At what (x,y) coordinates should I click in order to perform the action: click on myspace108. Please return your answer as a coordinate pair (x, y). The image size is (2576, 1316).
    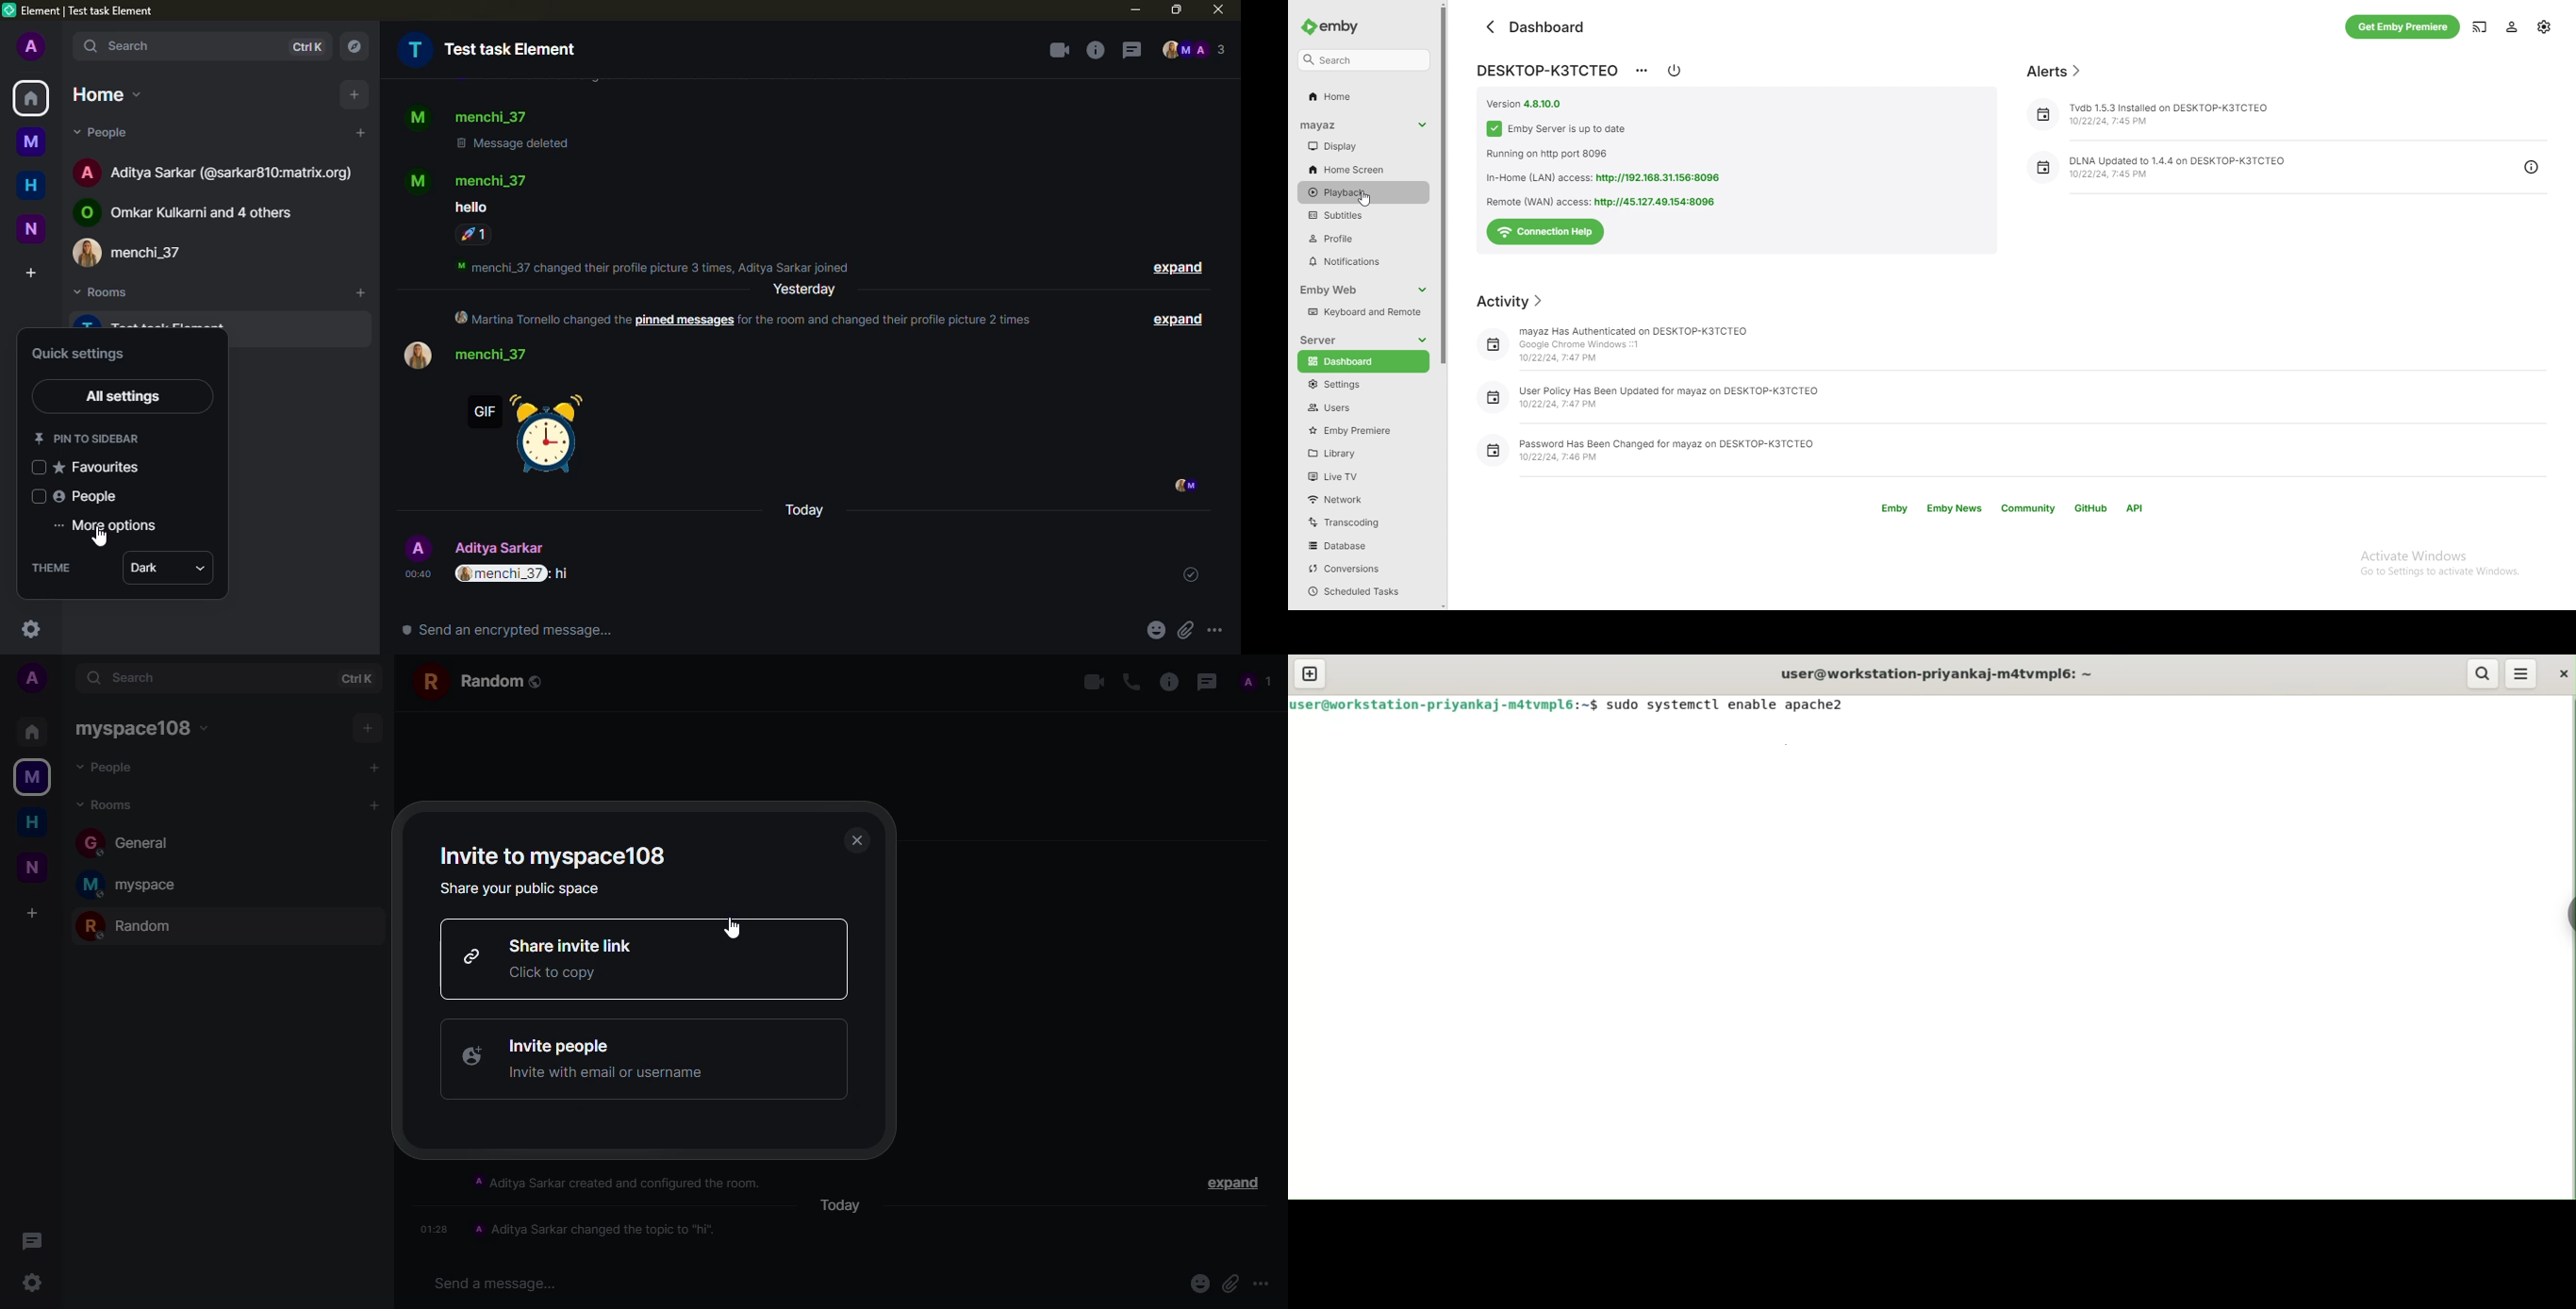
    Looking at the image, I should click on (149, 729).